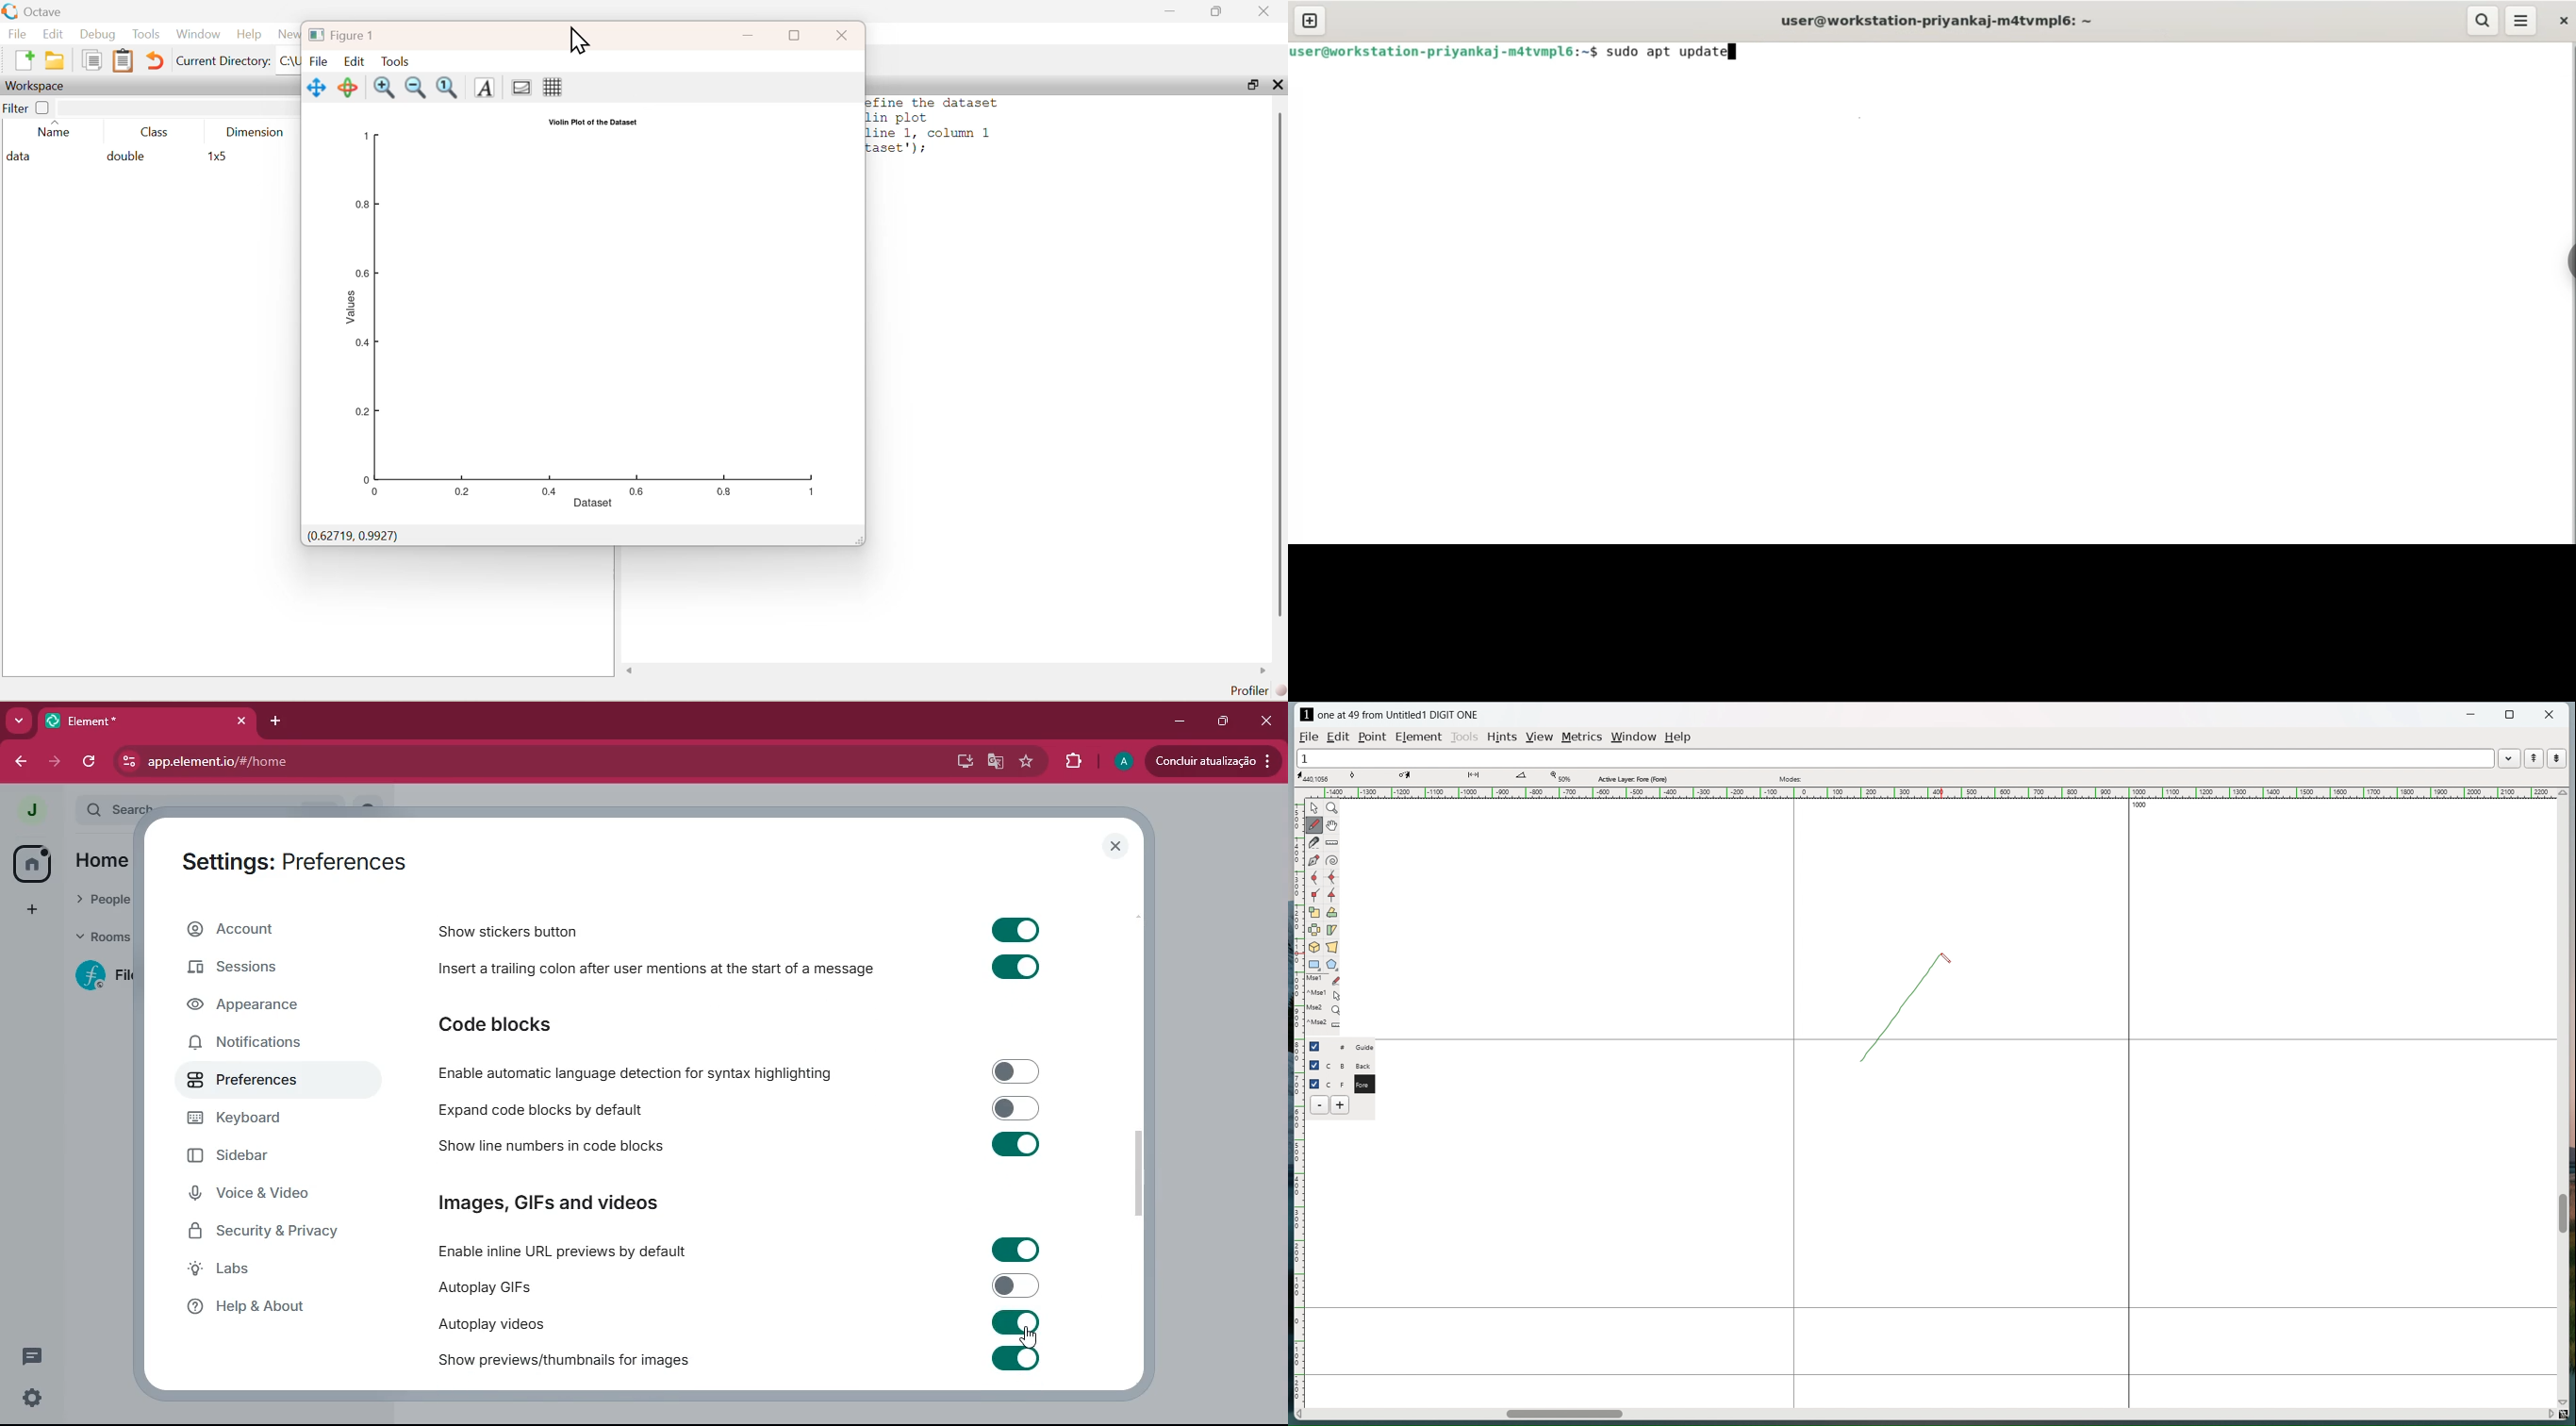  What do you see at coordinates (1564, 1416) in the screenshot?
I see `horizontal scrollbar` at bounding box center [1564, 1416].